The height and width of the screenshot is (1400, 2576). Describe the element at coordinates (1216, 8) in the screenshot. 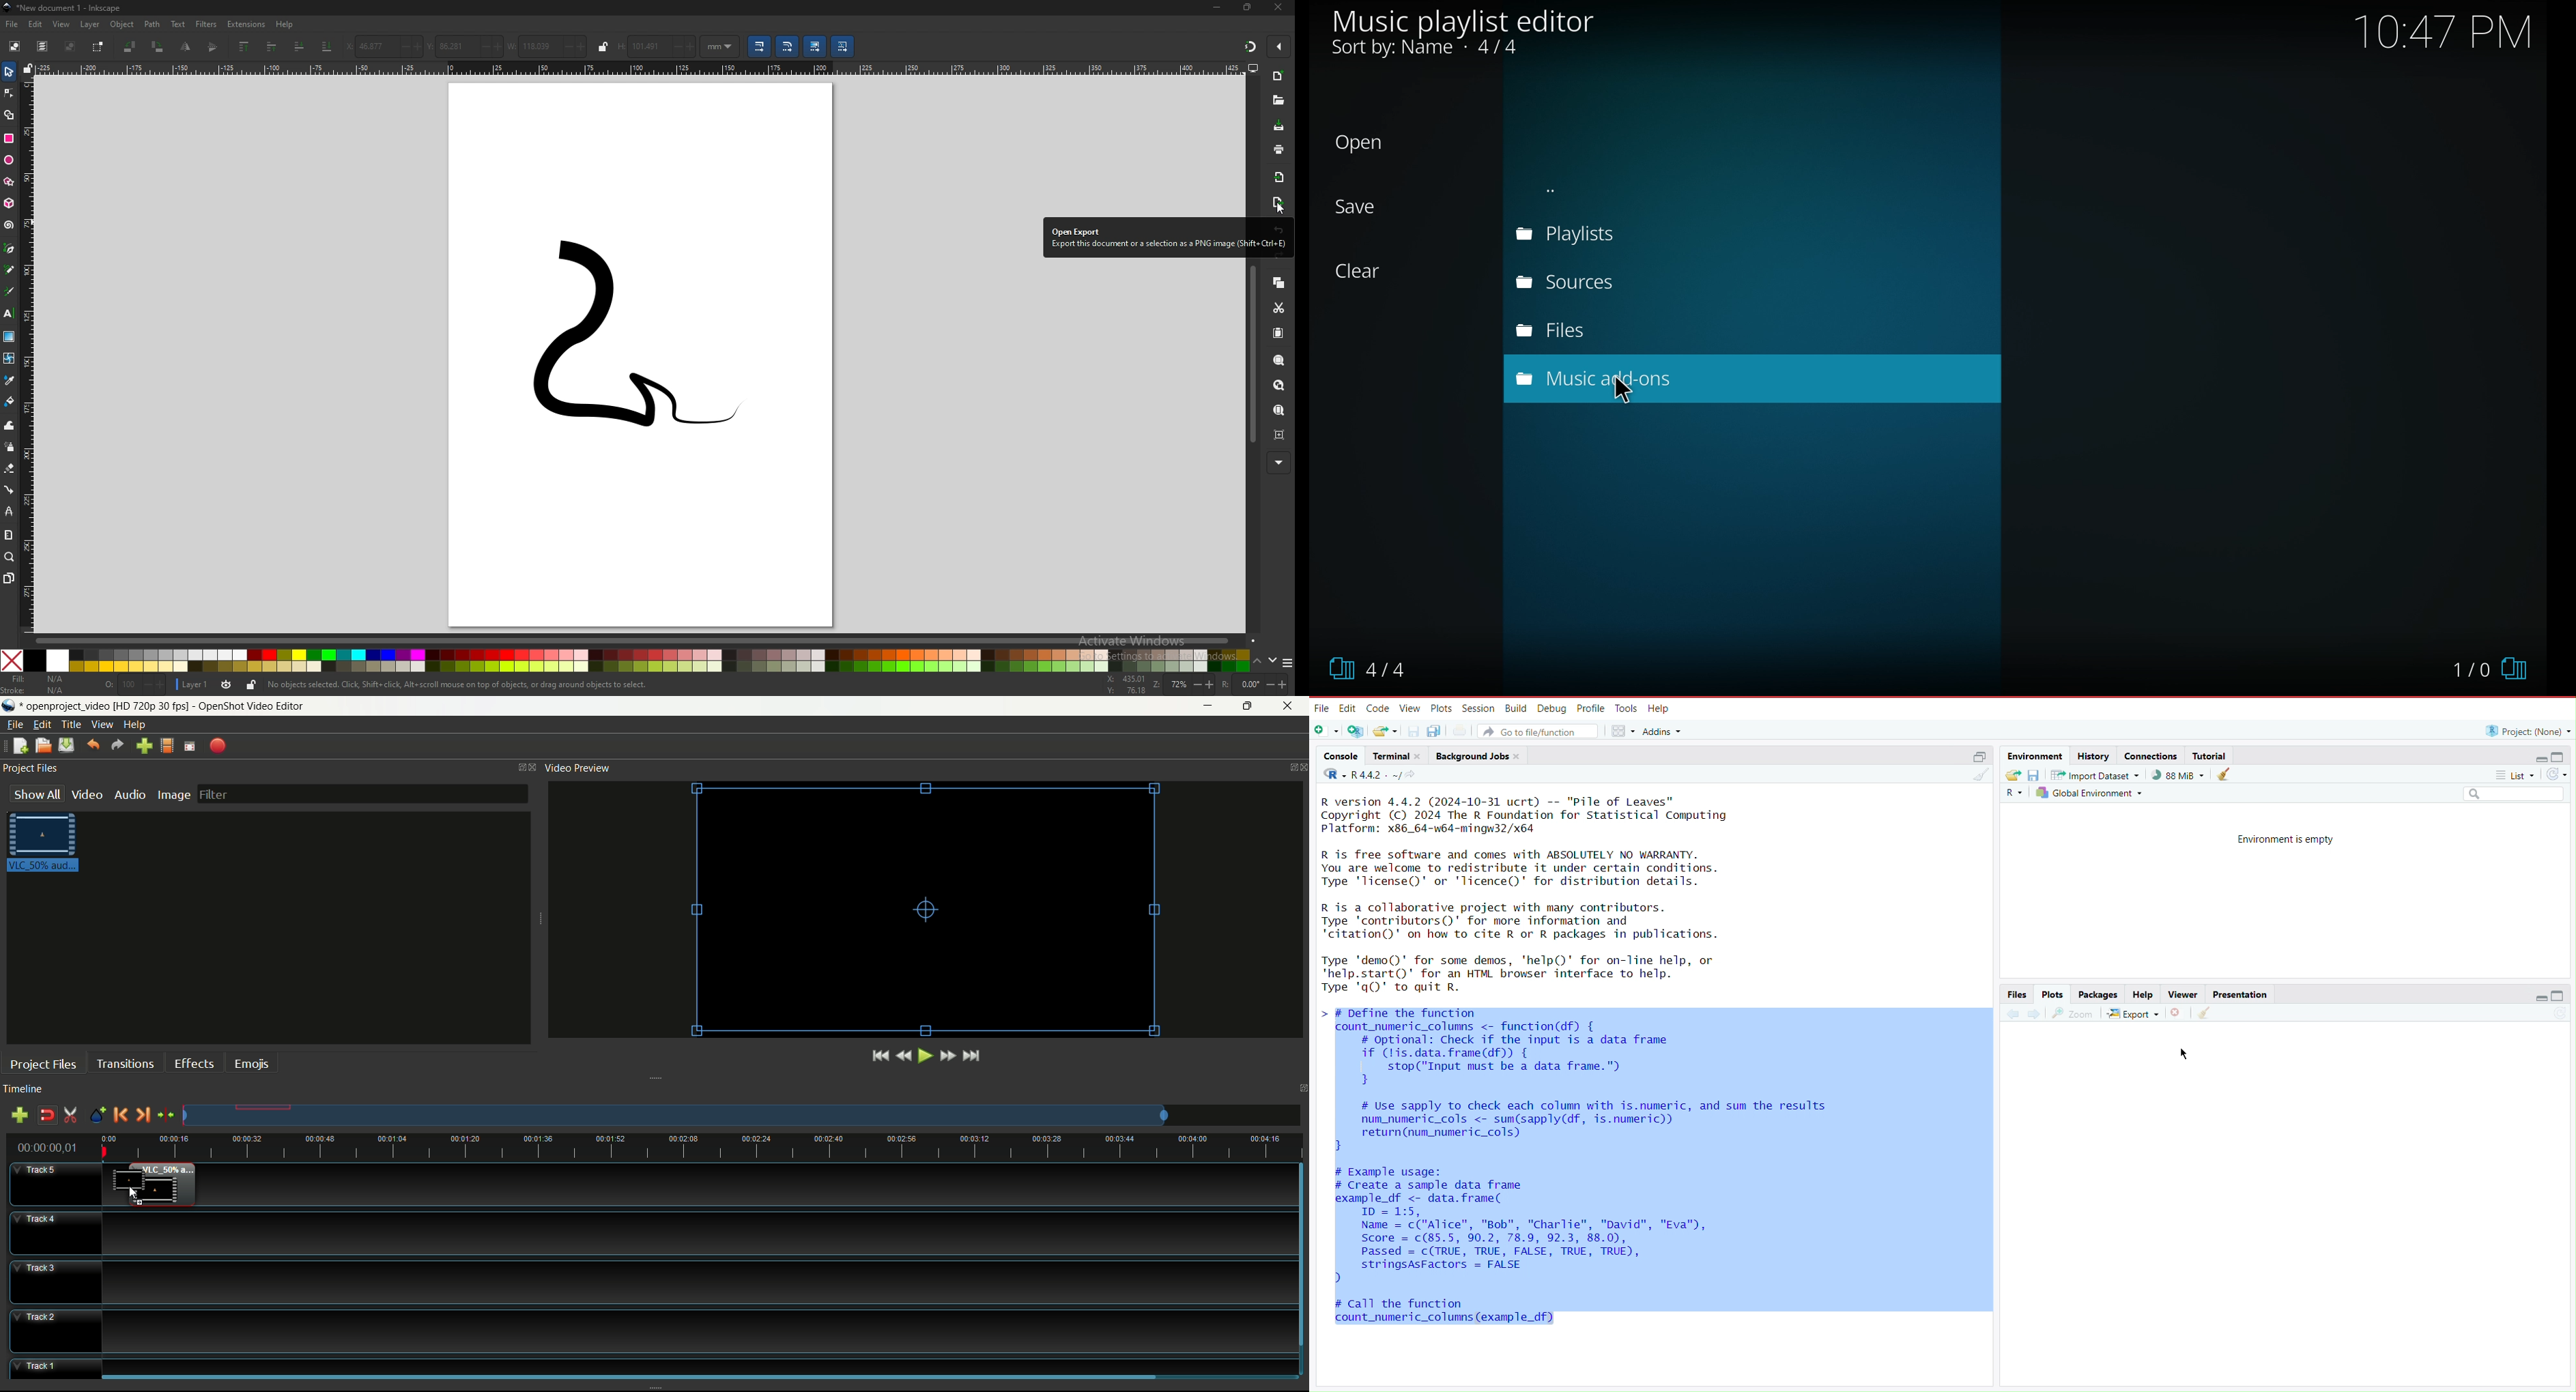

I see `minimize` at that location.